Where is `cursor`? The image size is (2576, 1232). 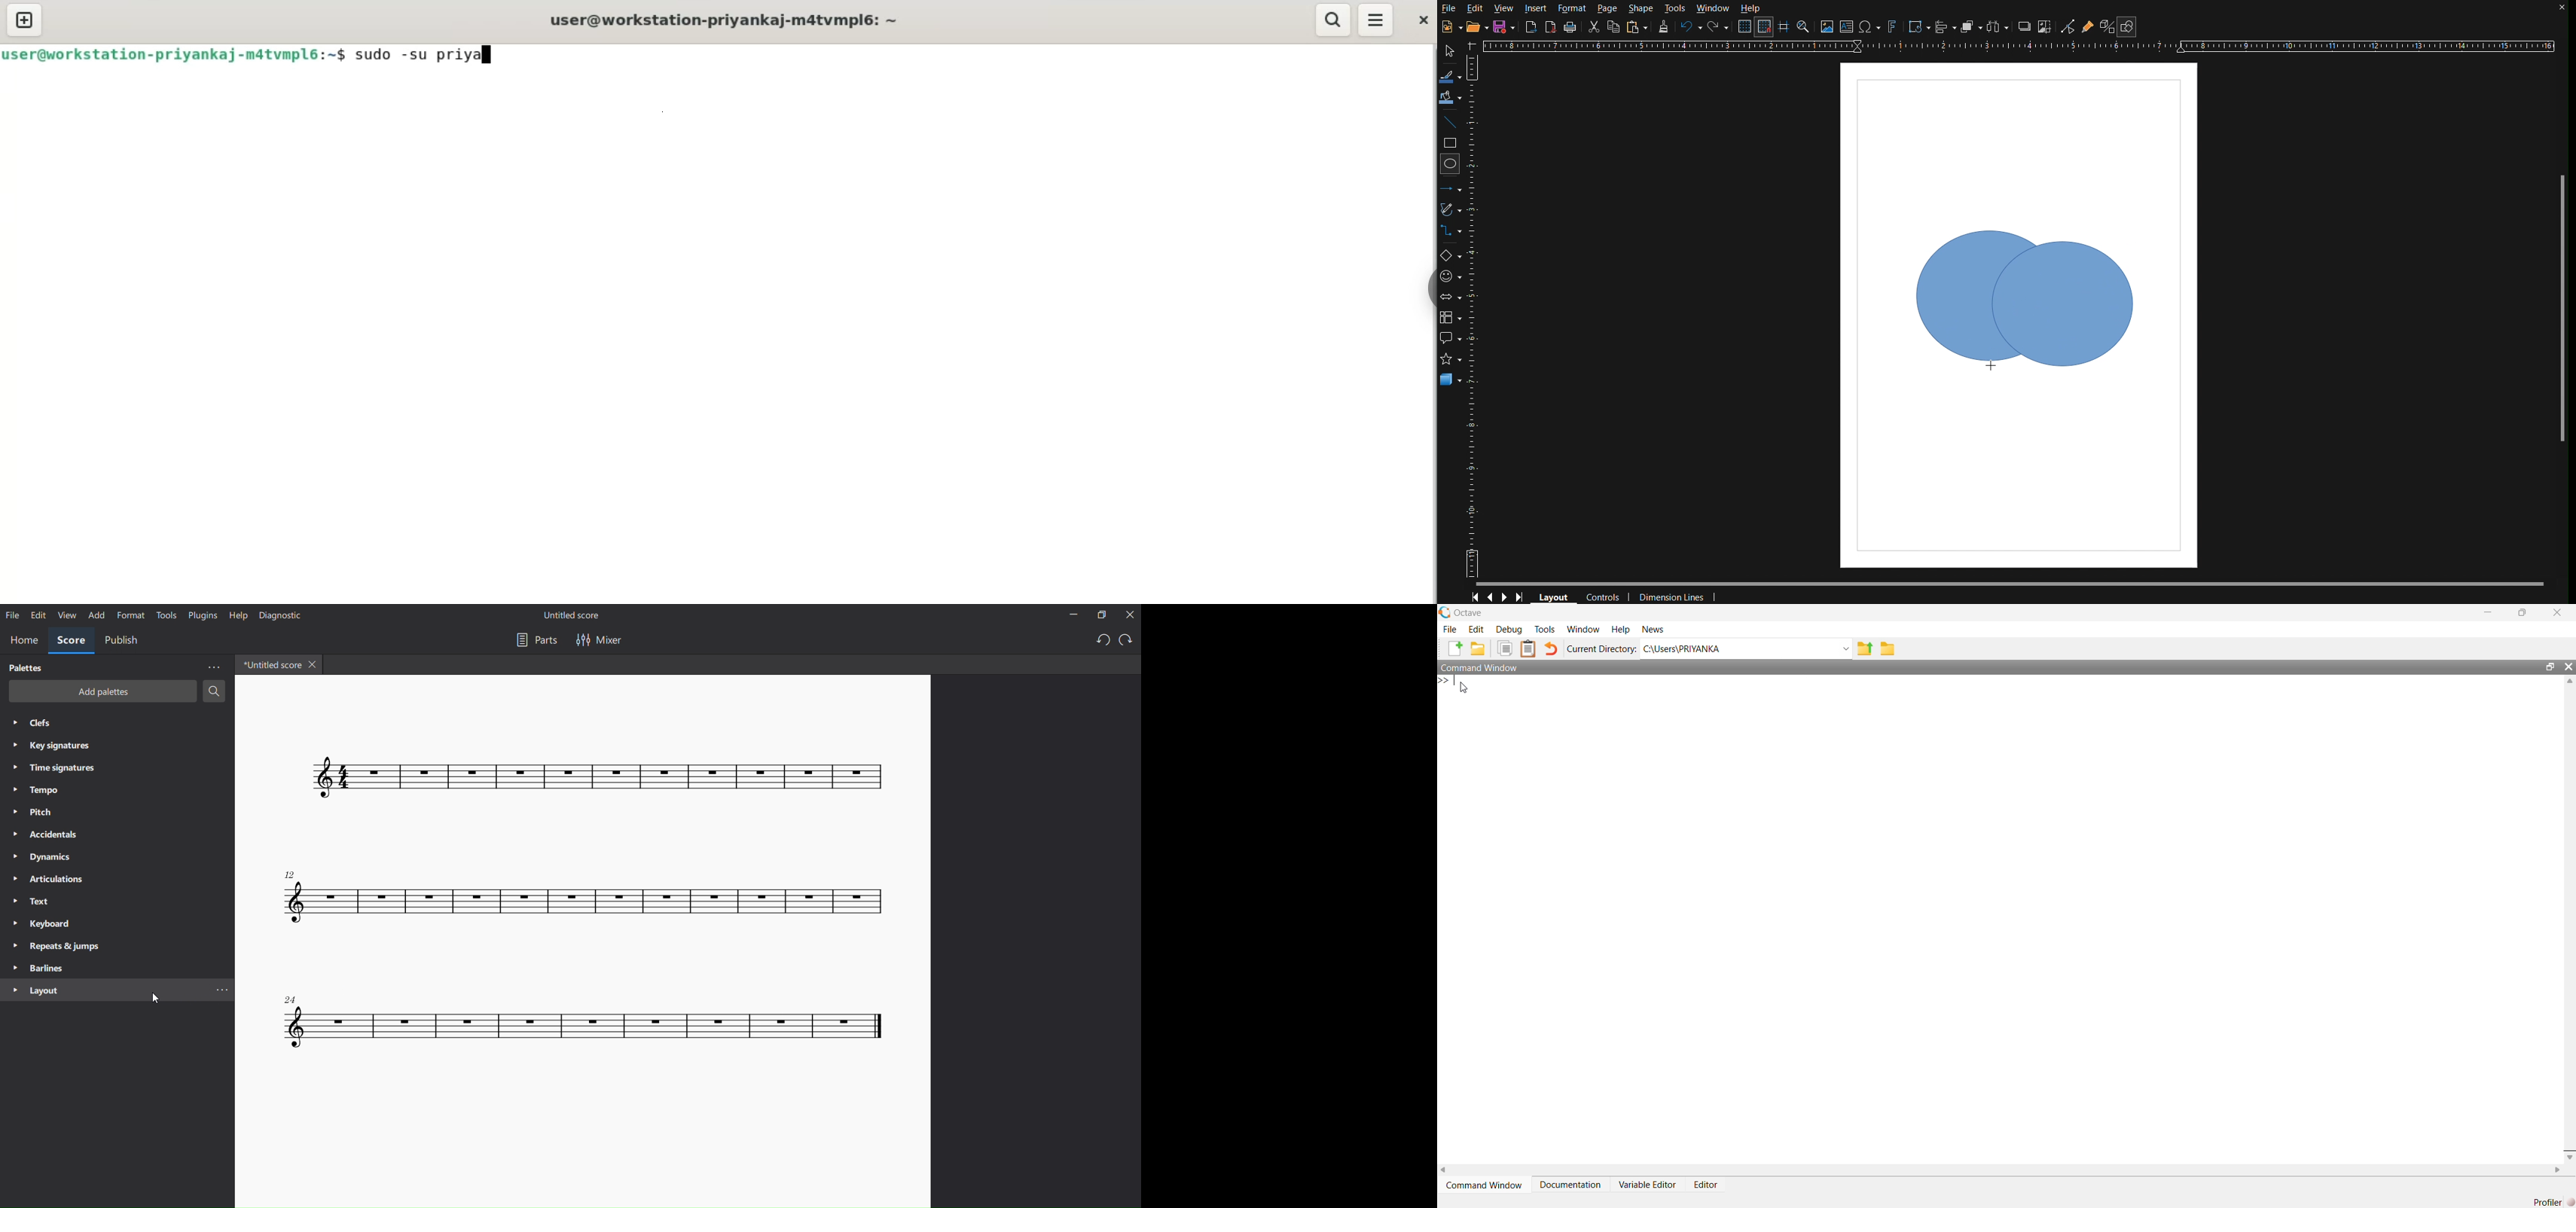 cursor is located at coordinates (1464, 689).